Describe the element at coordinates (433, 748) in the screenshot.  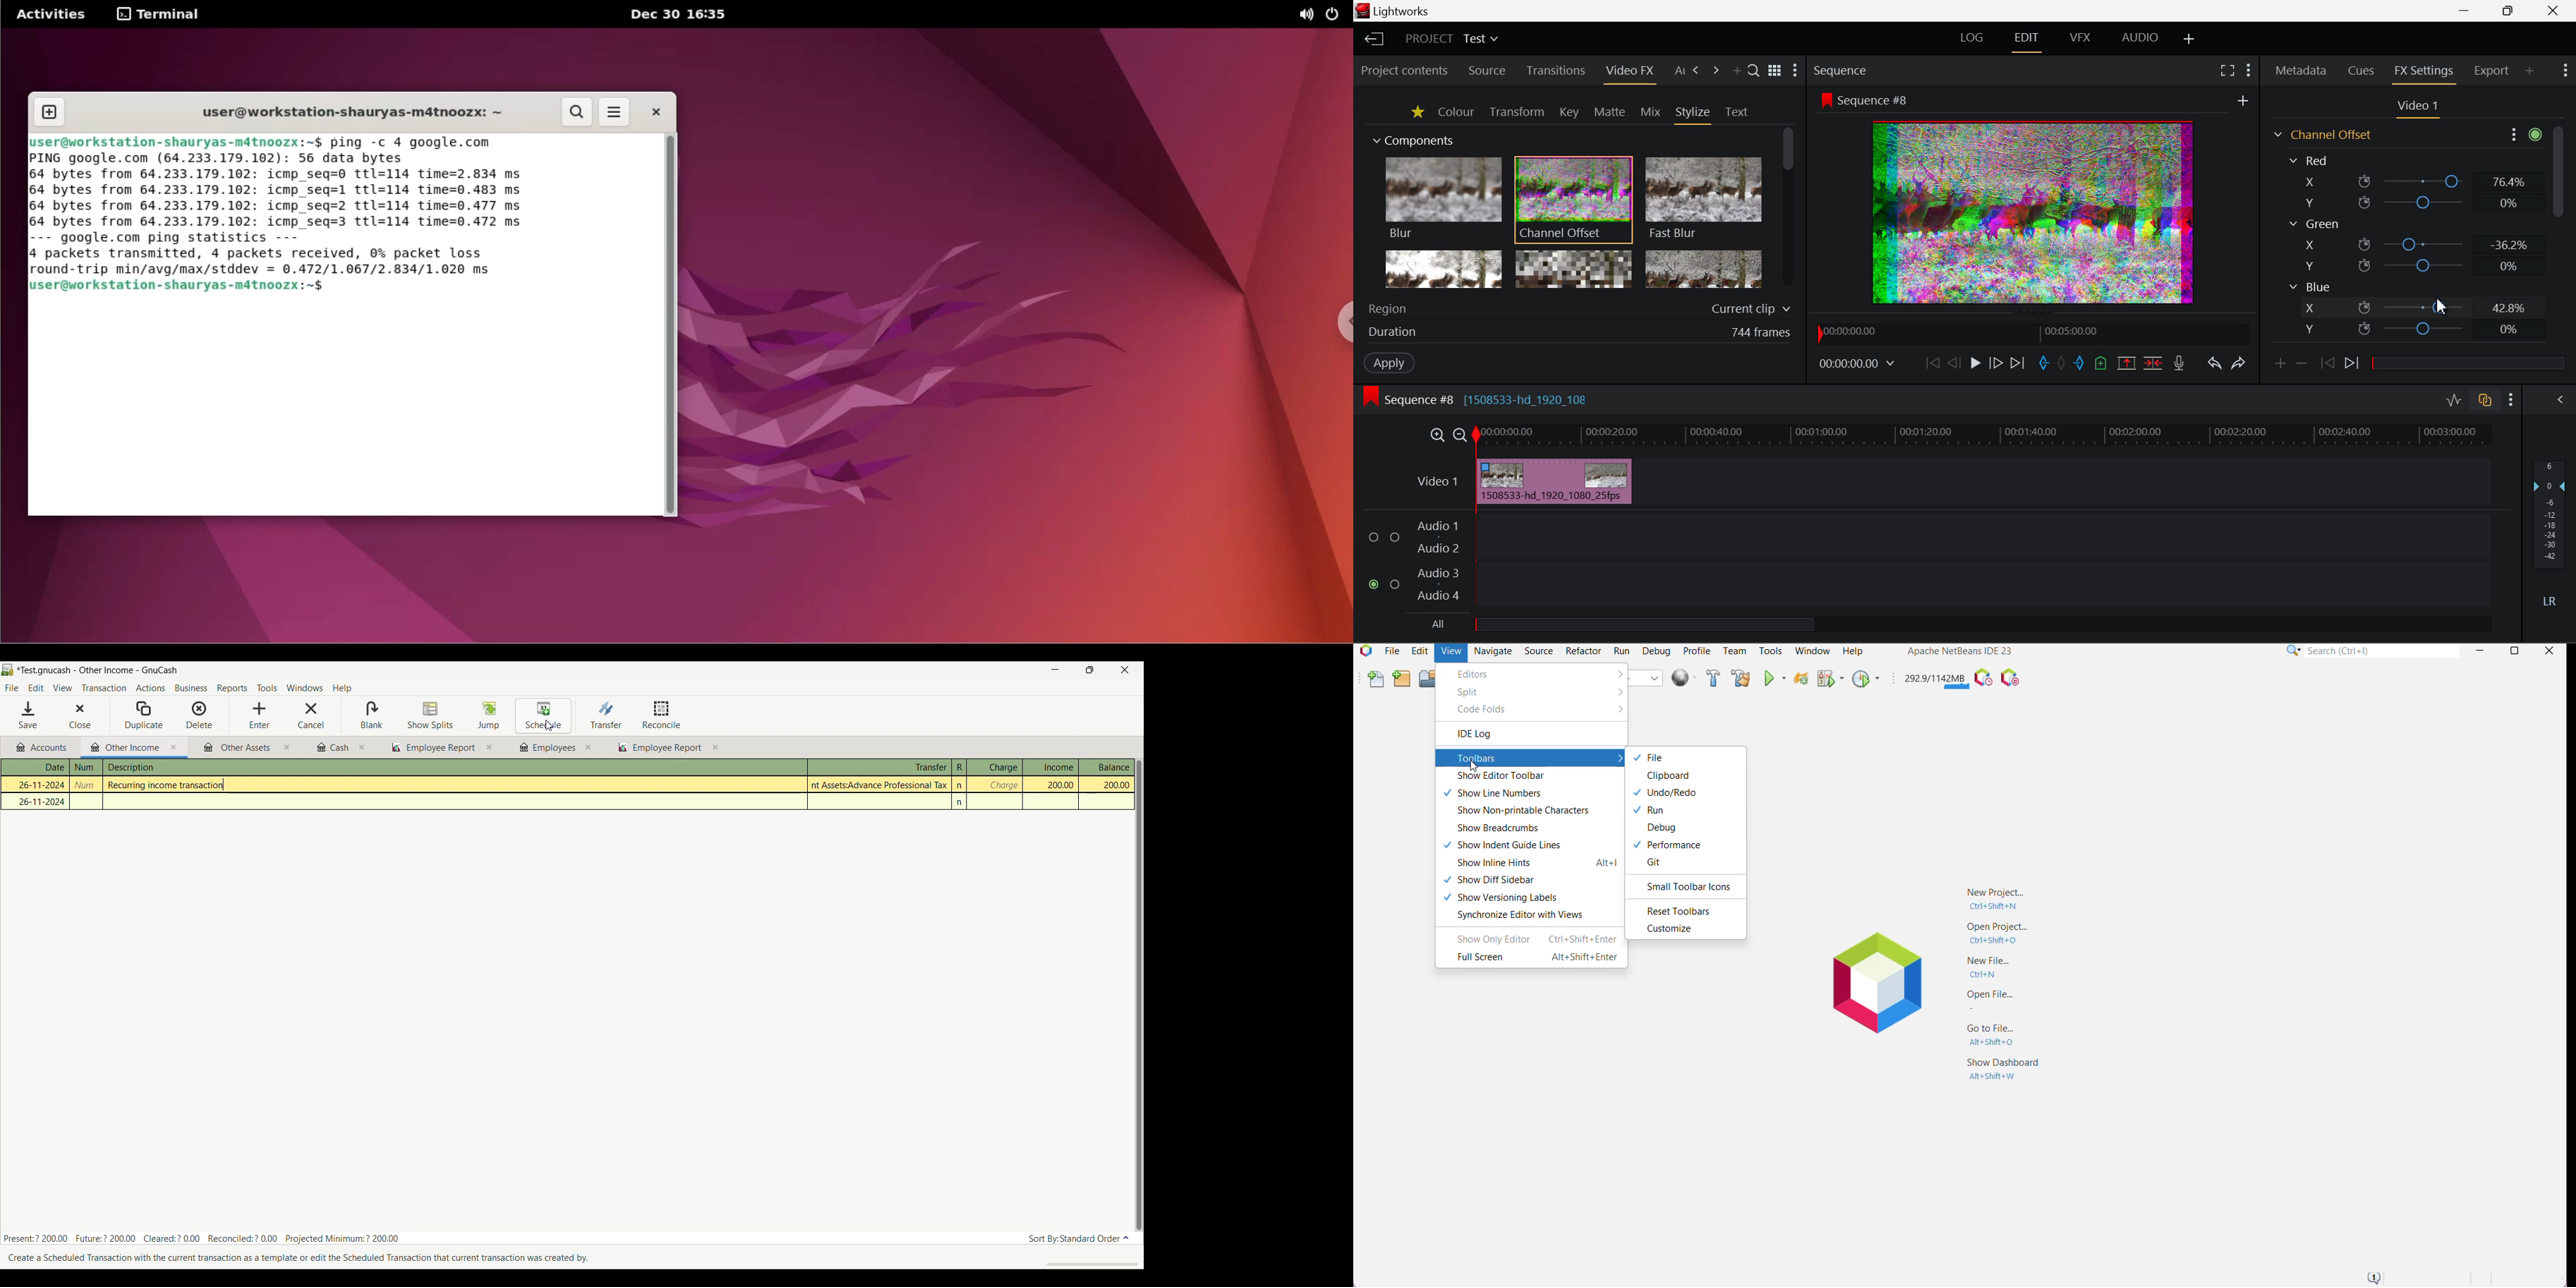
I see `employee report` at that location.